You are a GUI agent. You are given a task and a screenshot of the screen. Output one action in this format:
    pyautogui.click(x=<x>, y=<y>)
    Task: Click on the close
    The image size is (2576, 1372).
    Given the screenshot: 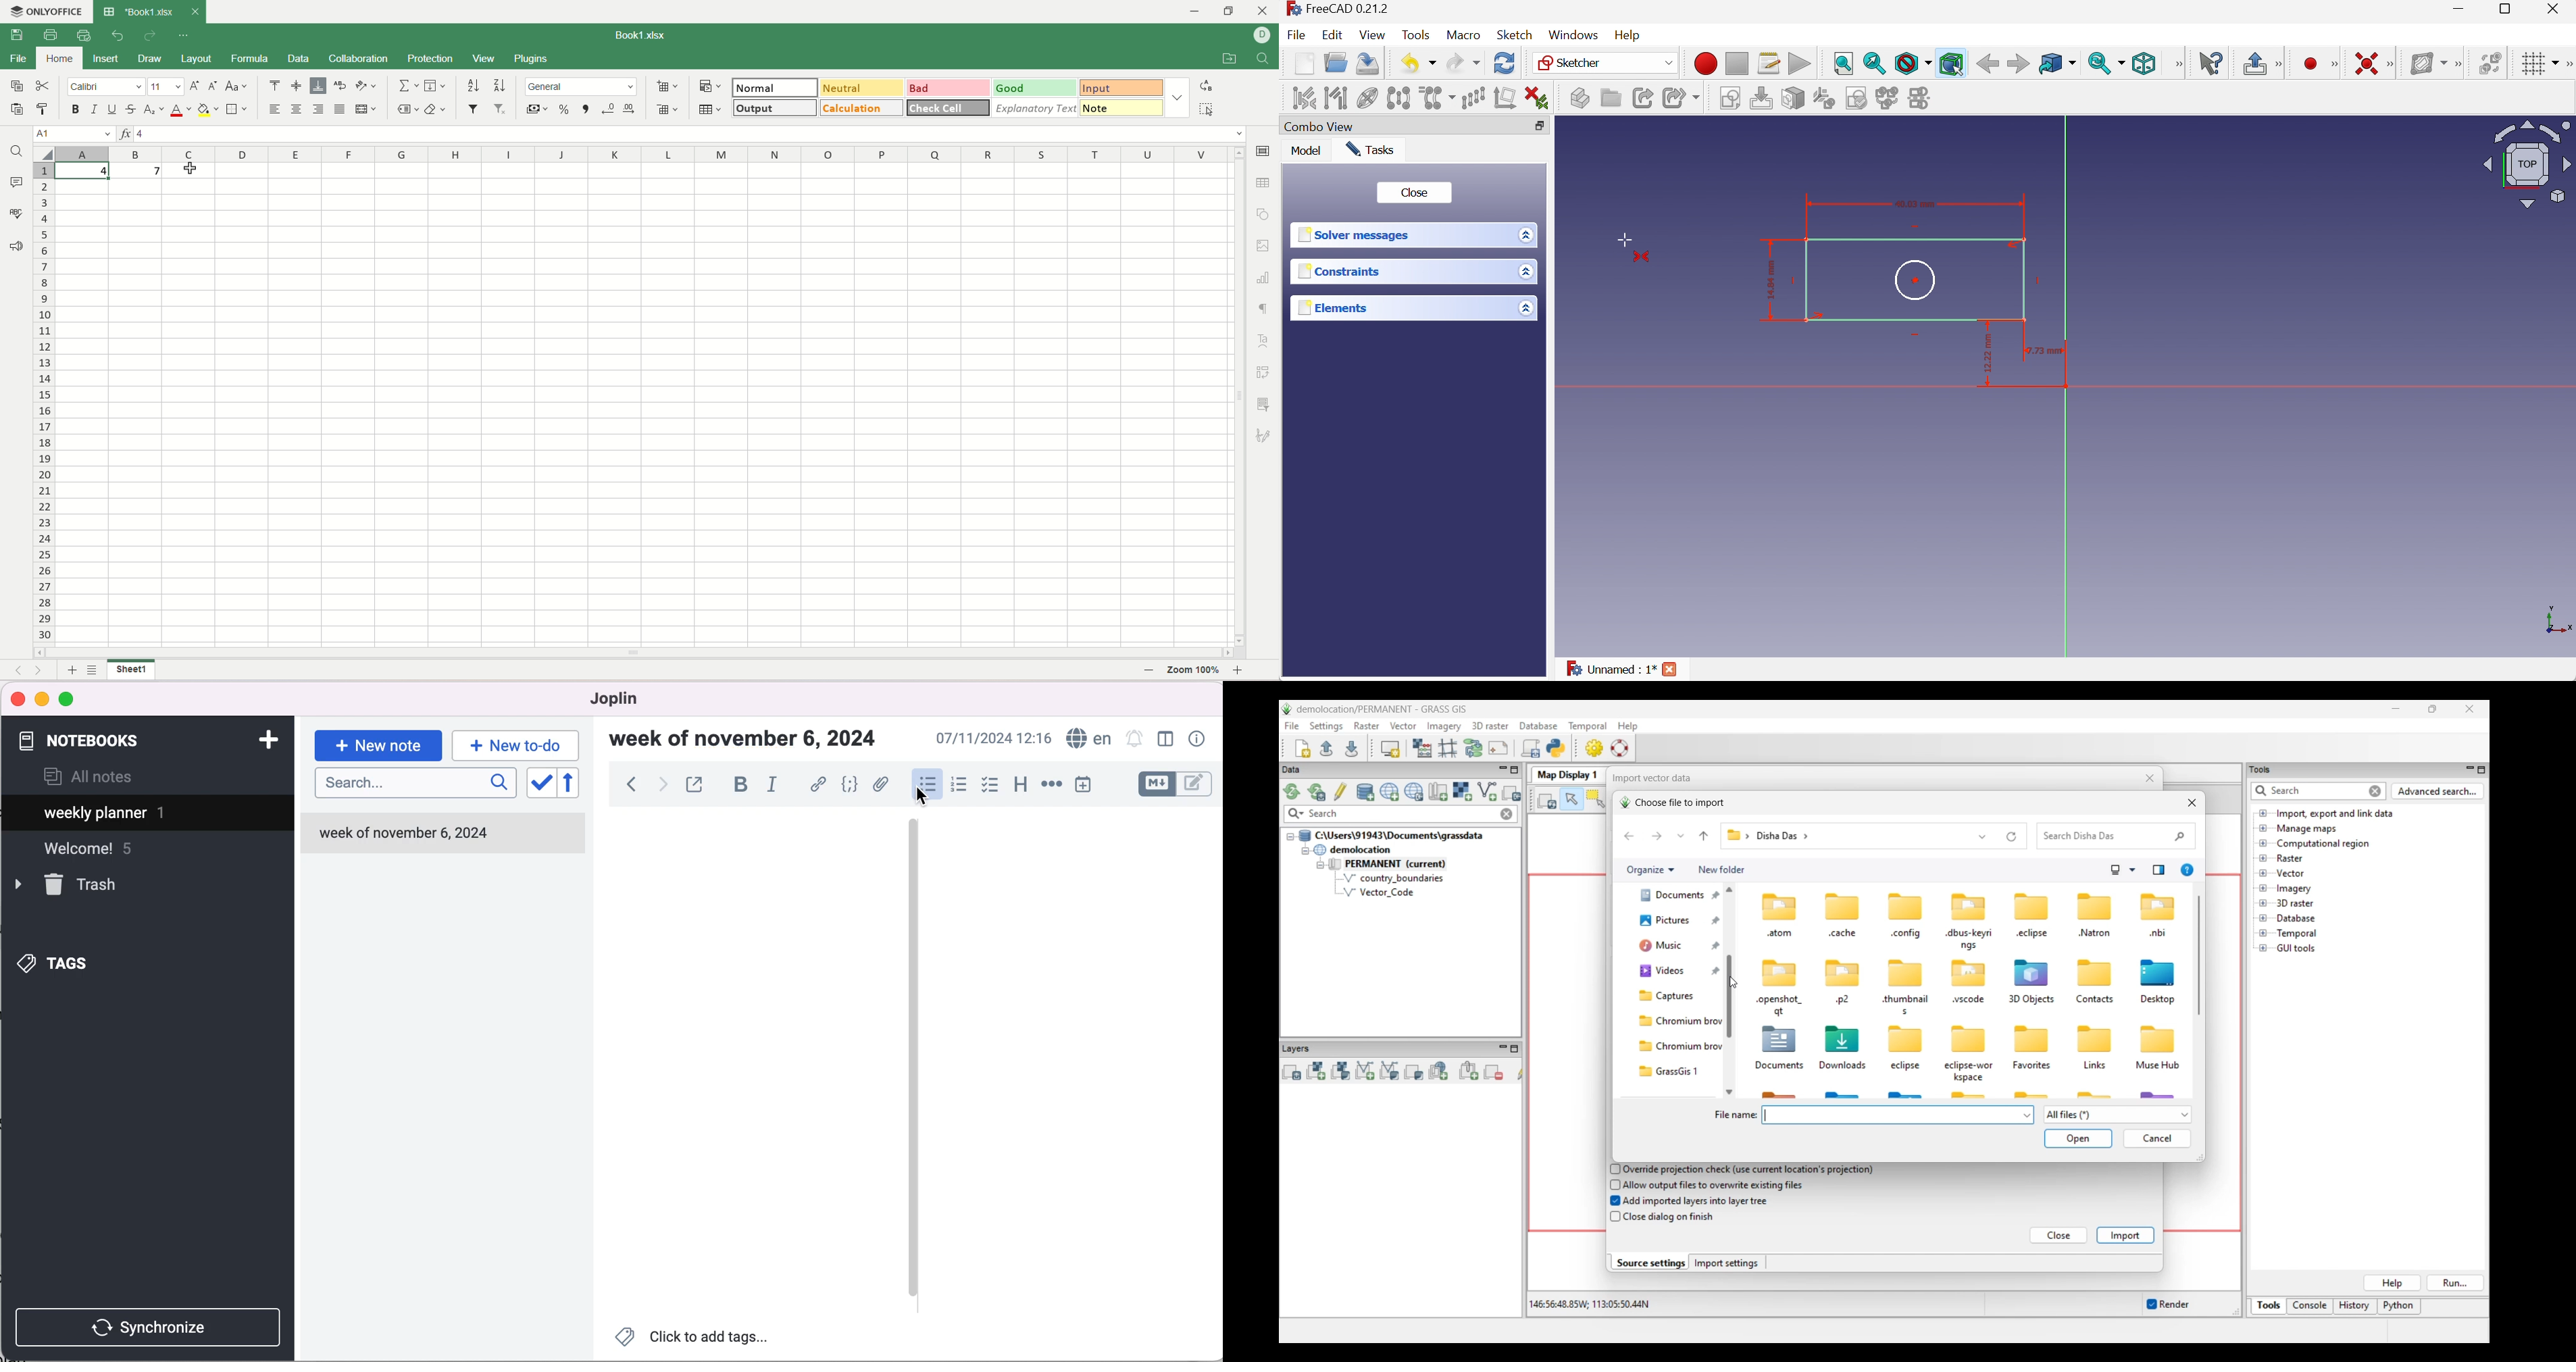 What is the action you would take?
    pyautogui.click(x=19, y=698)
    